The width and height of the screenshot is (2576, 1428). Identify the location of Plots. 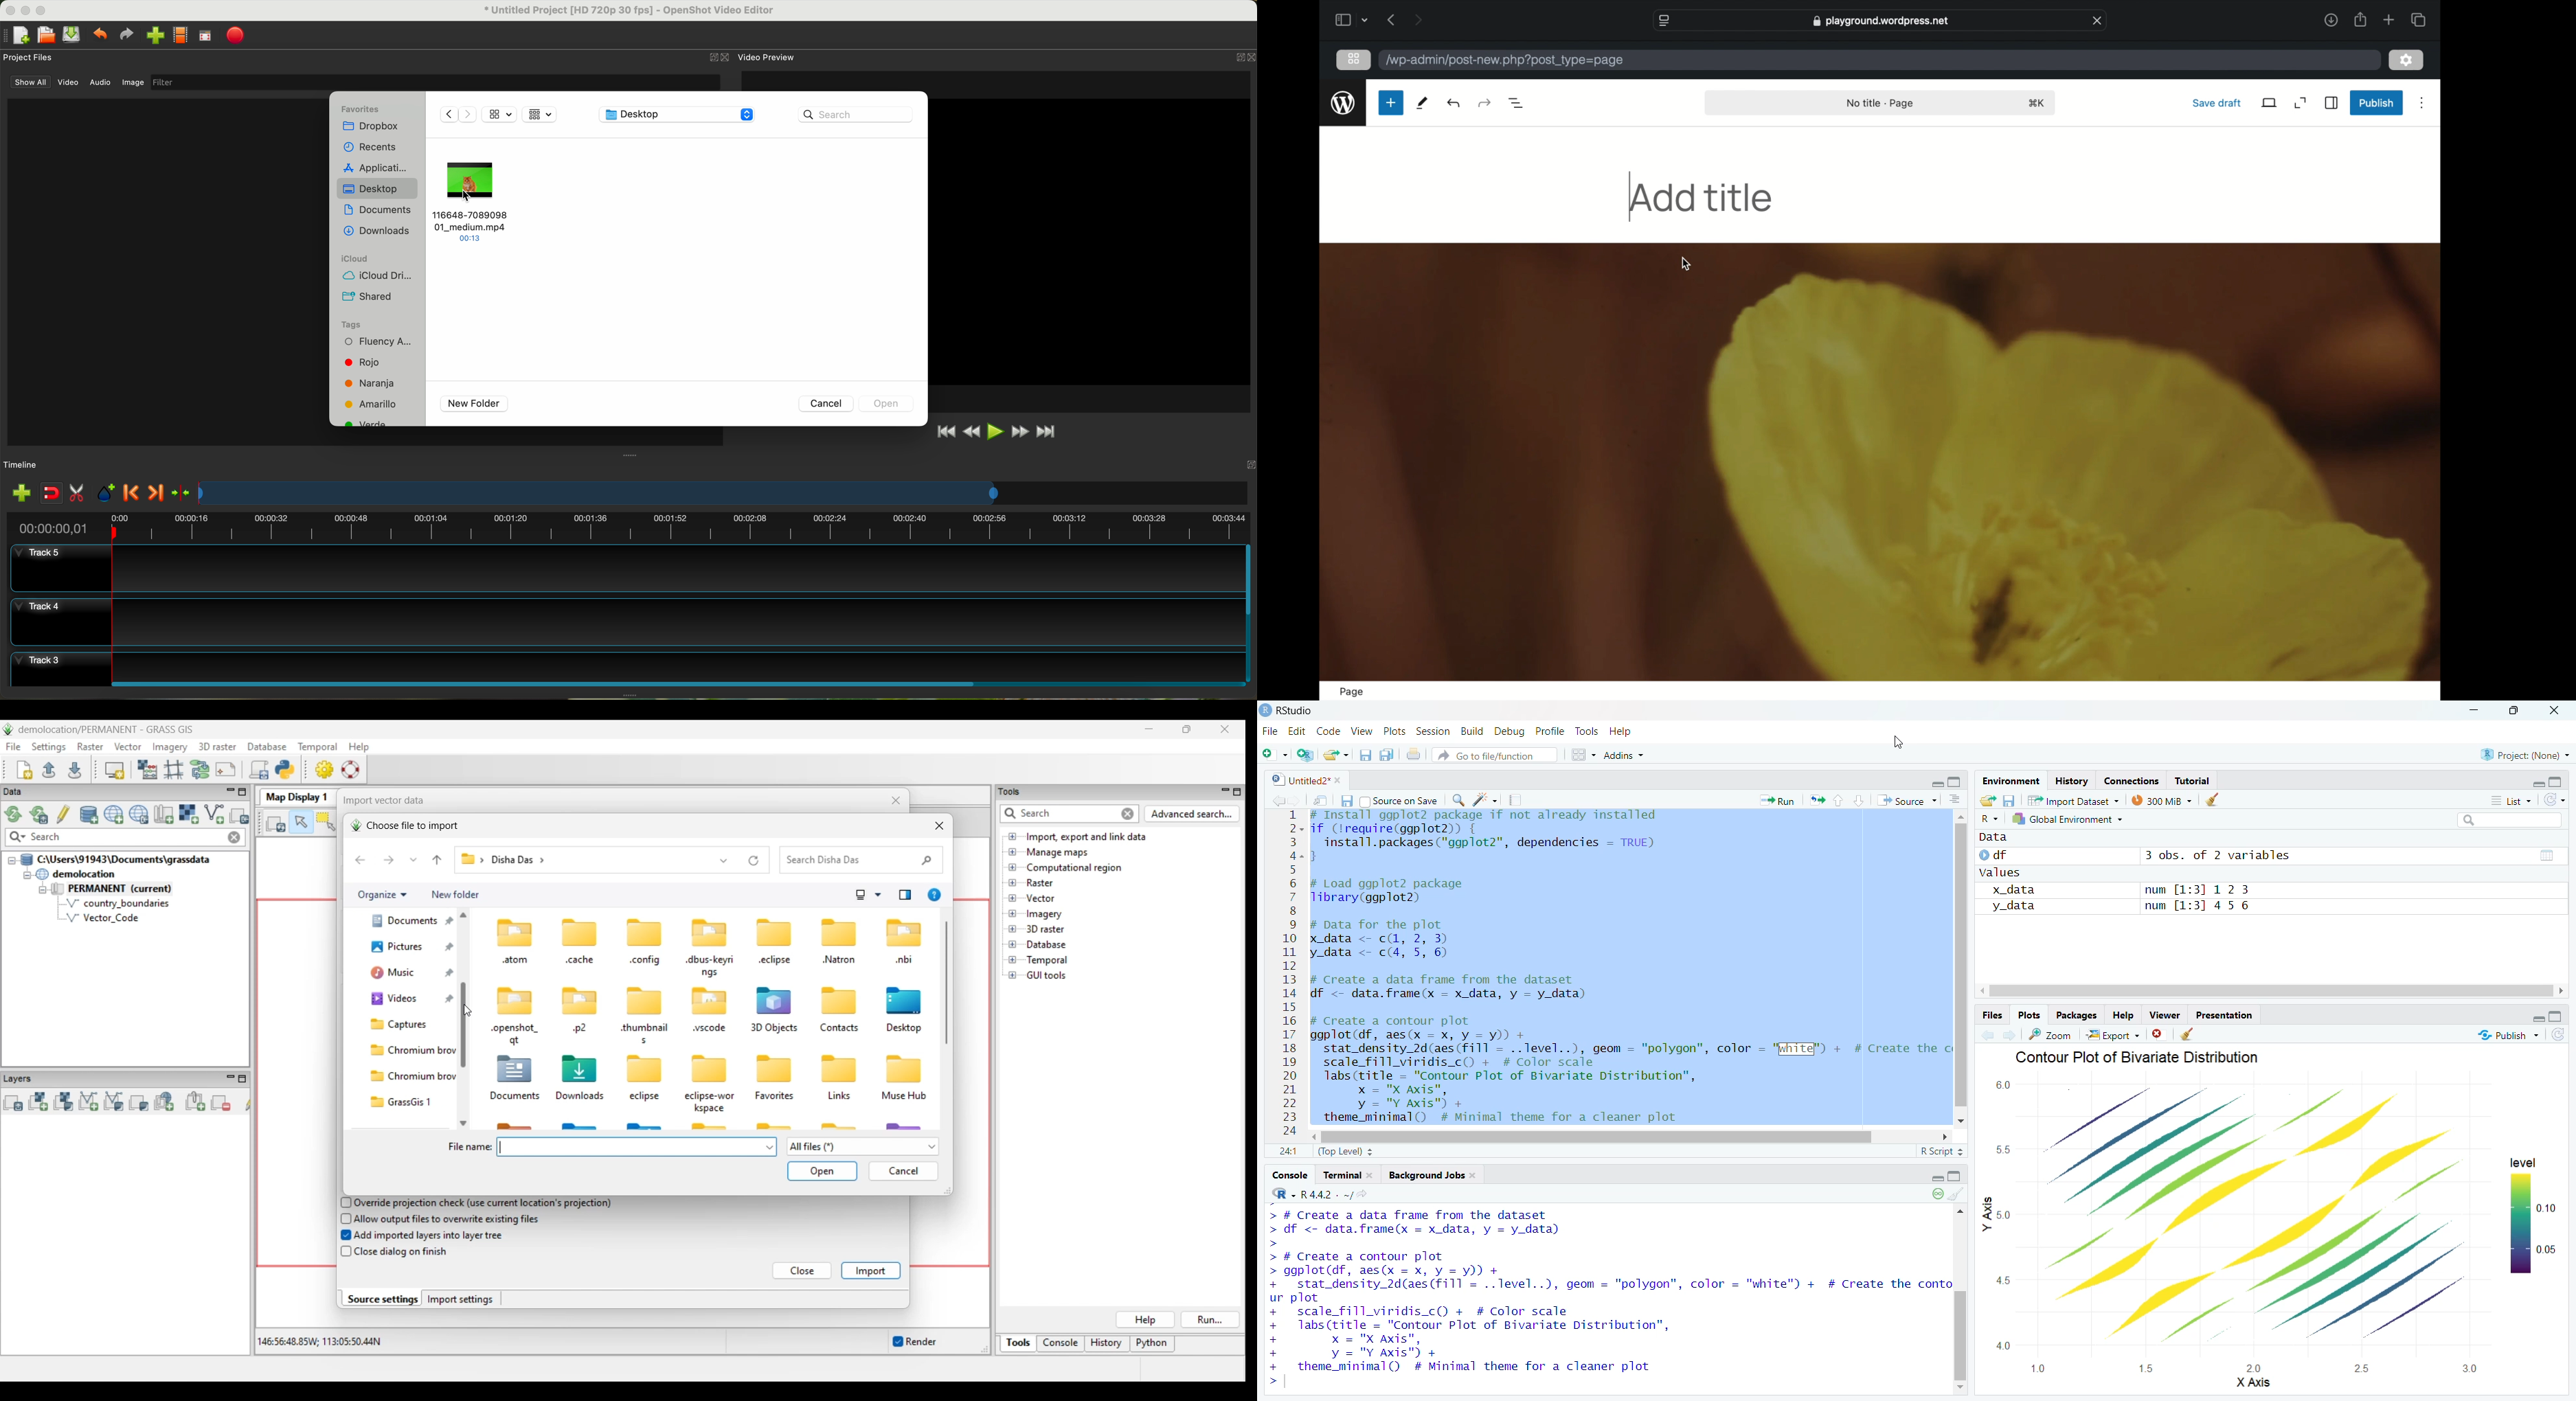
(2027, 1016).